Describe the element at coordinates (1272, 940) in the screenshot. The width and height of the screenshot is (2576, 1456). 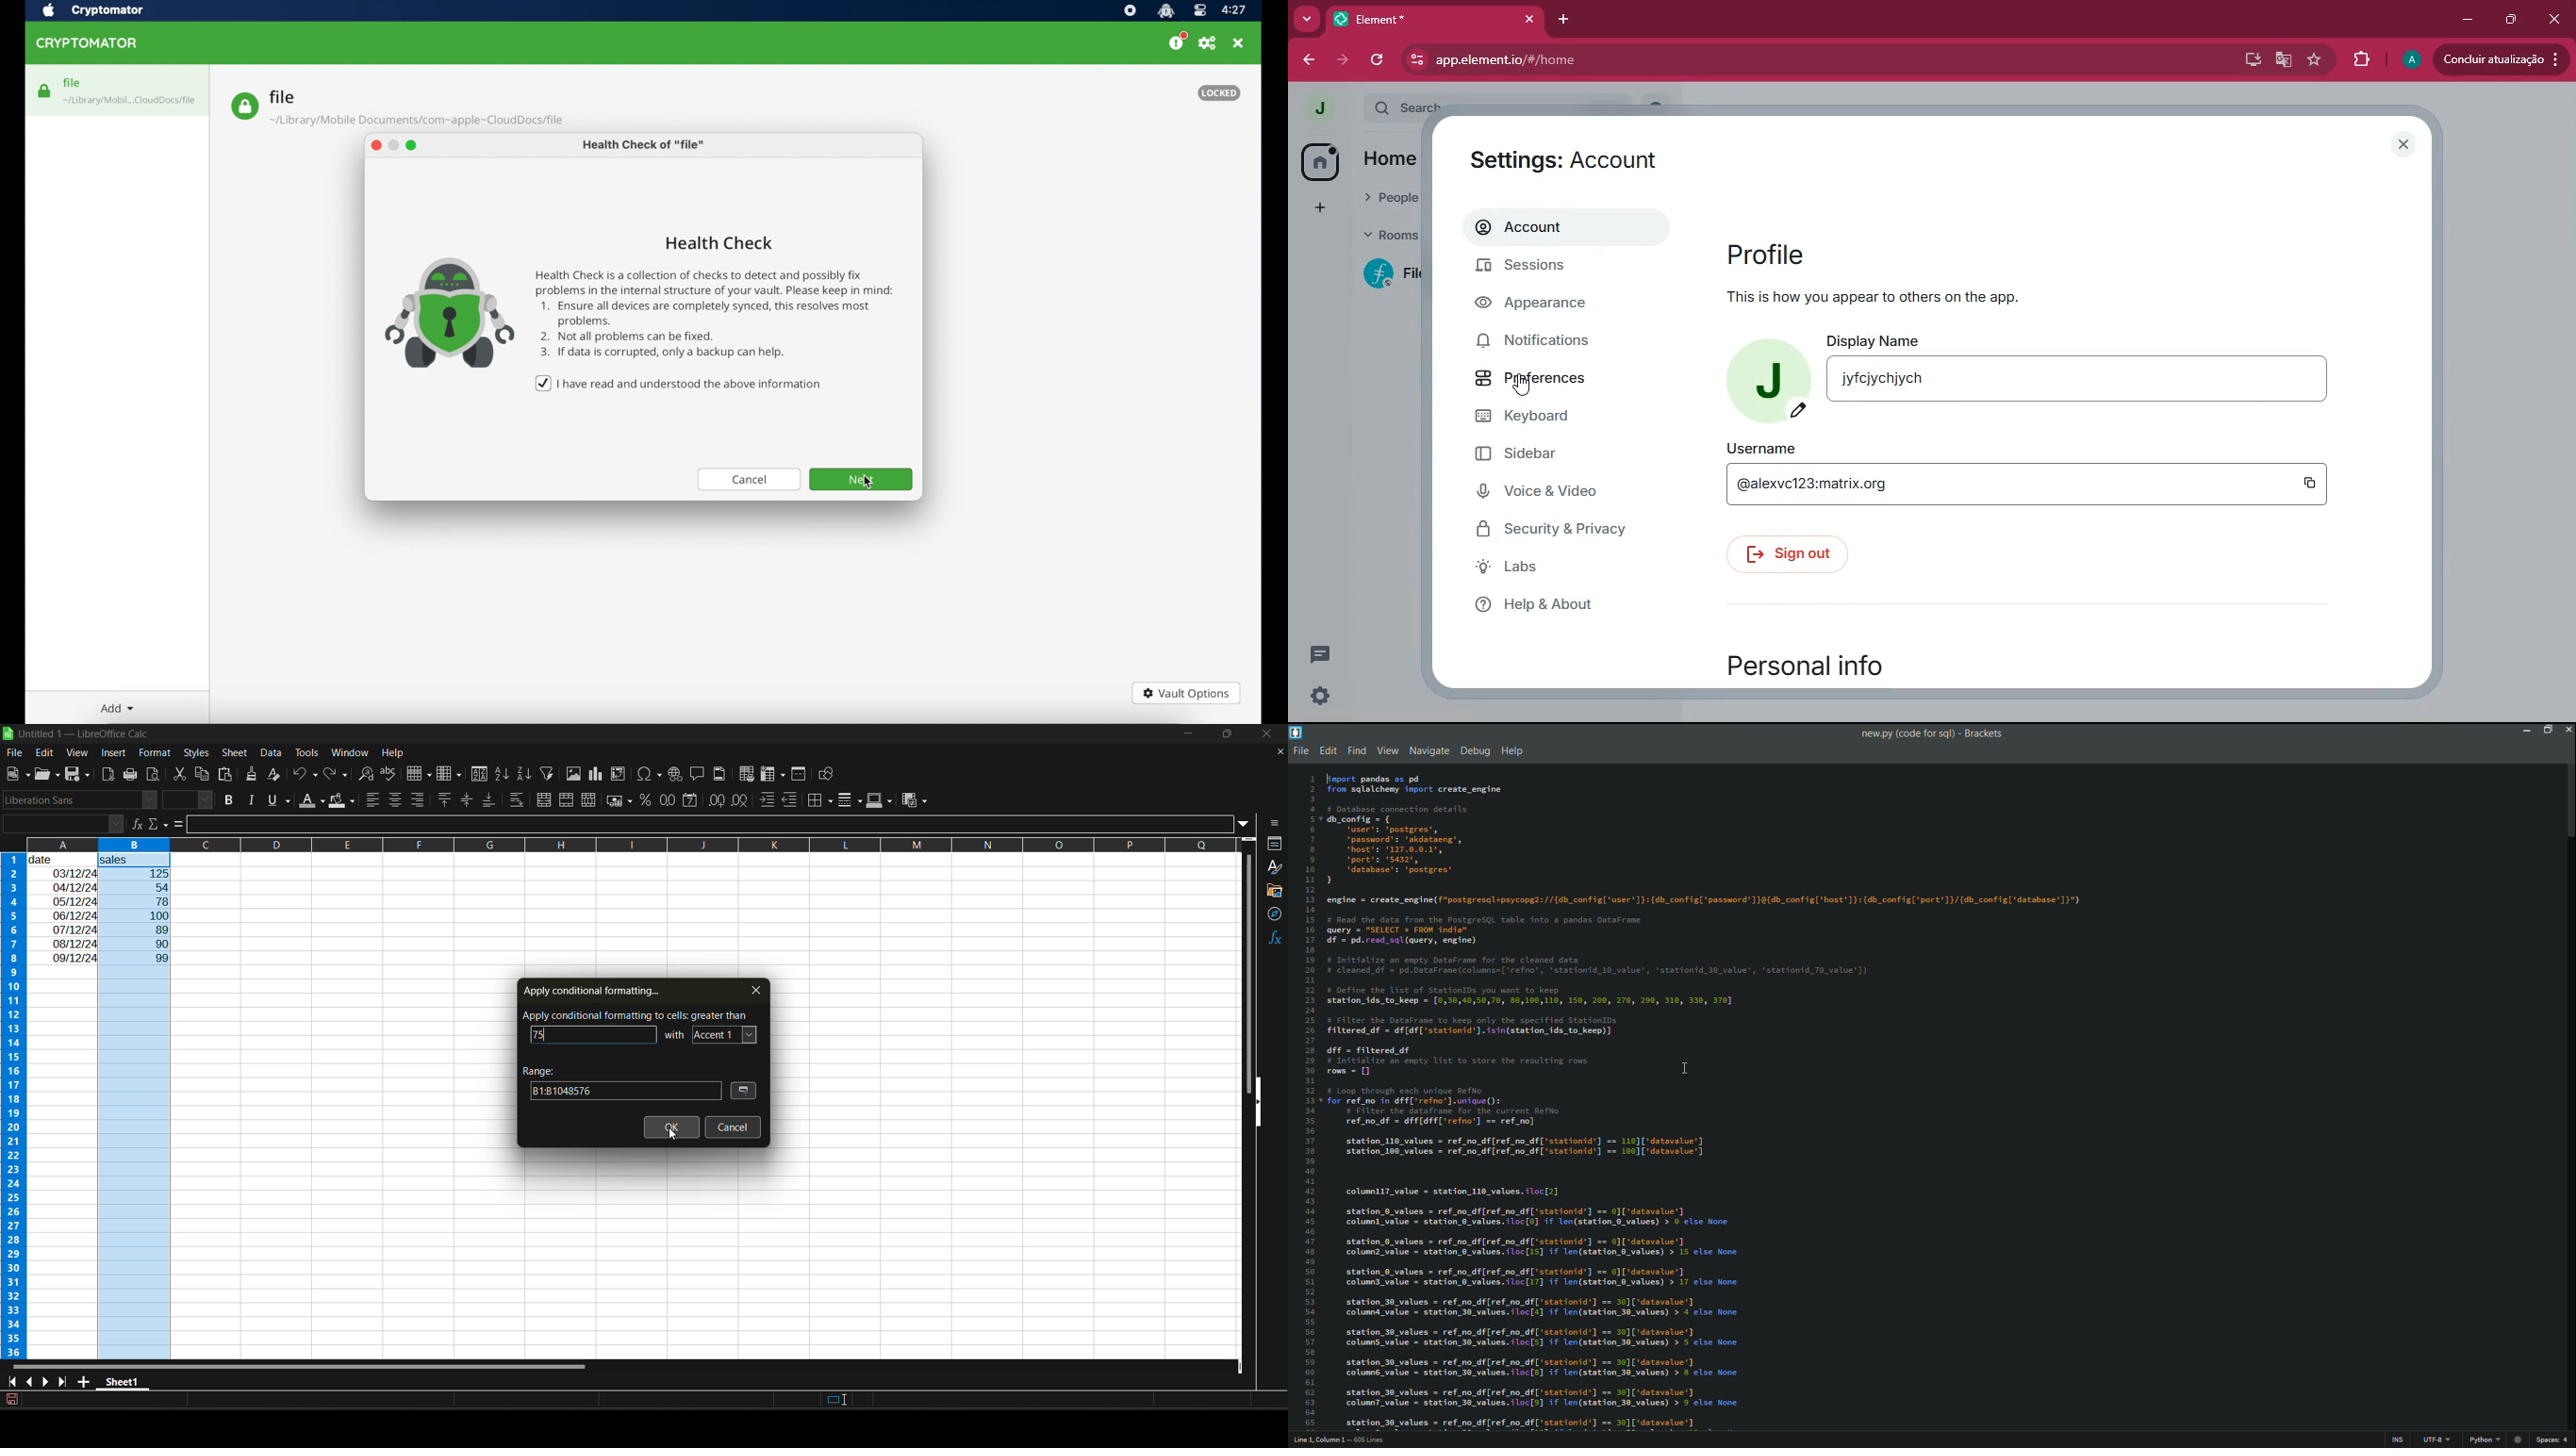
I see `functions` at that location.